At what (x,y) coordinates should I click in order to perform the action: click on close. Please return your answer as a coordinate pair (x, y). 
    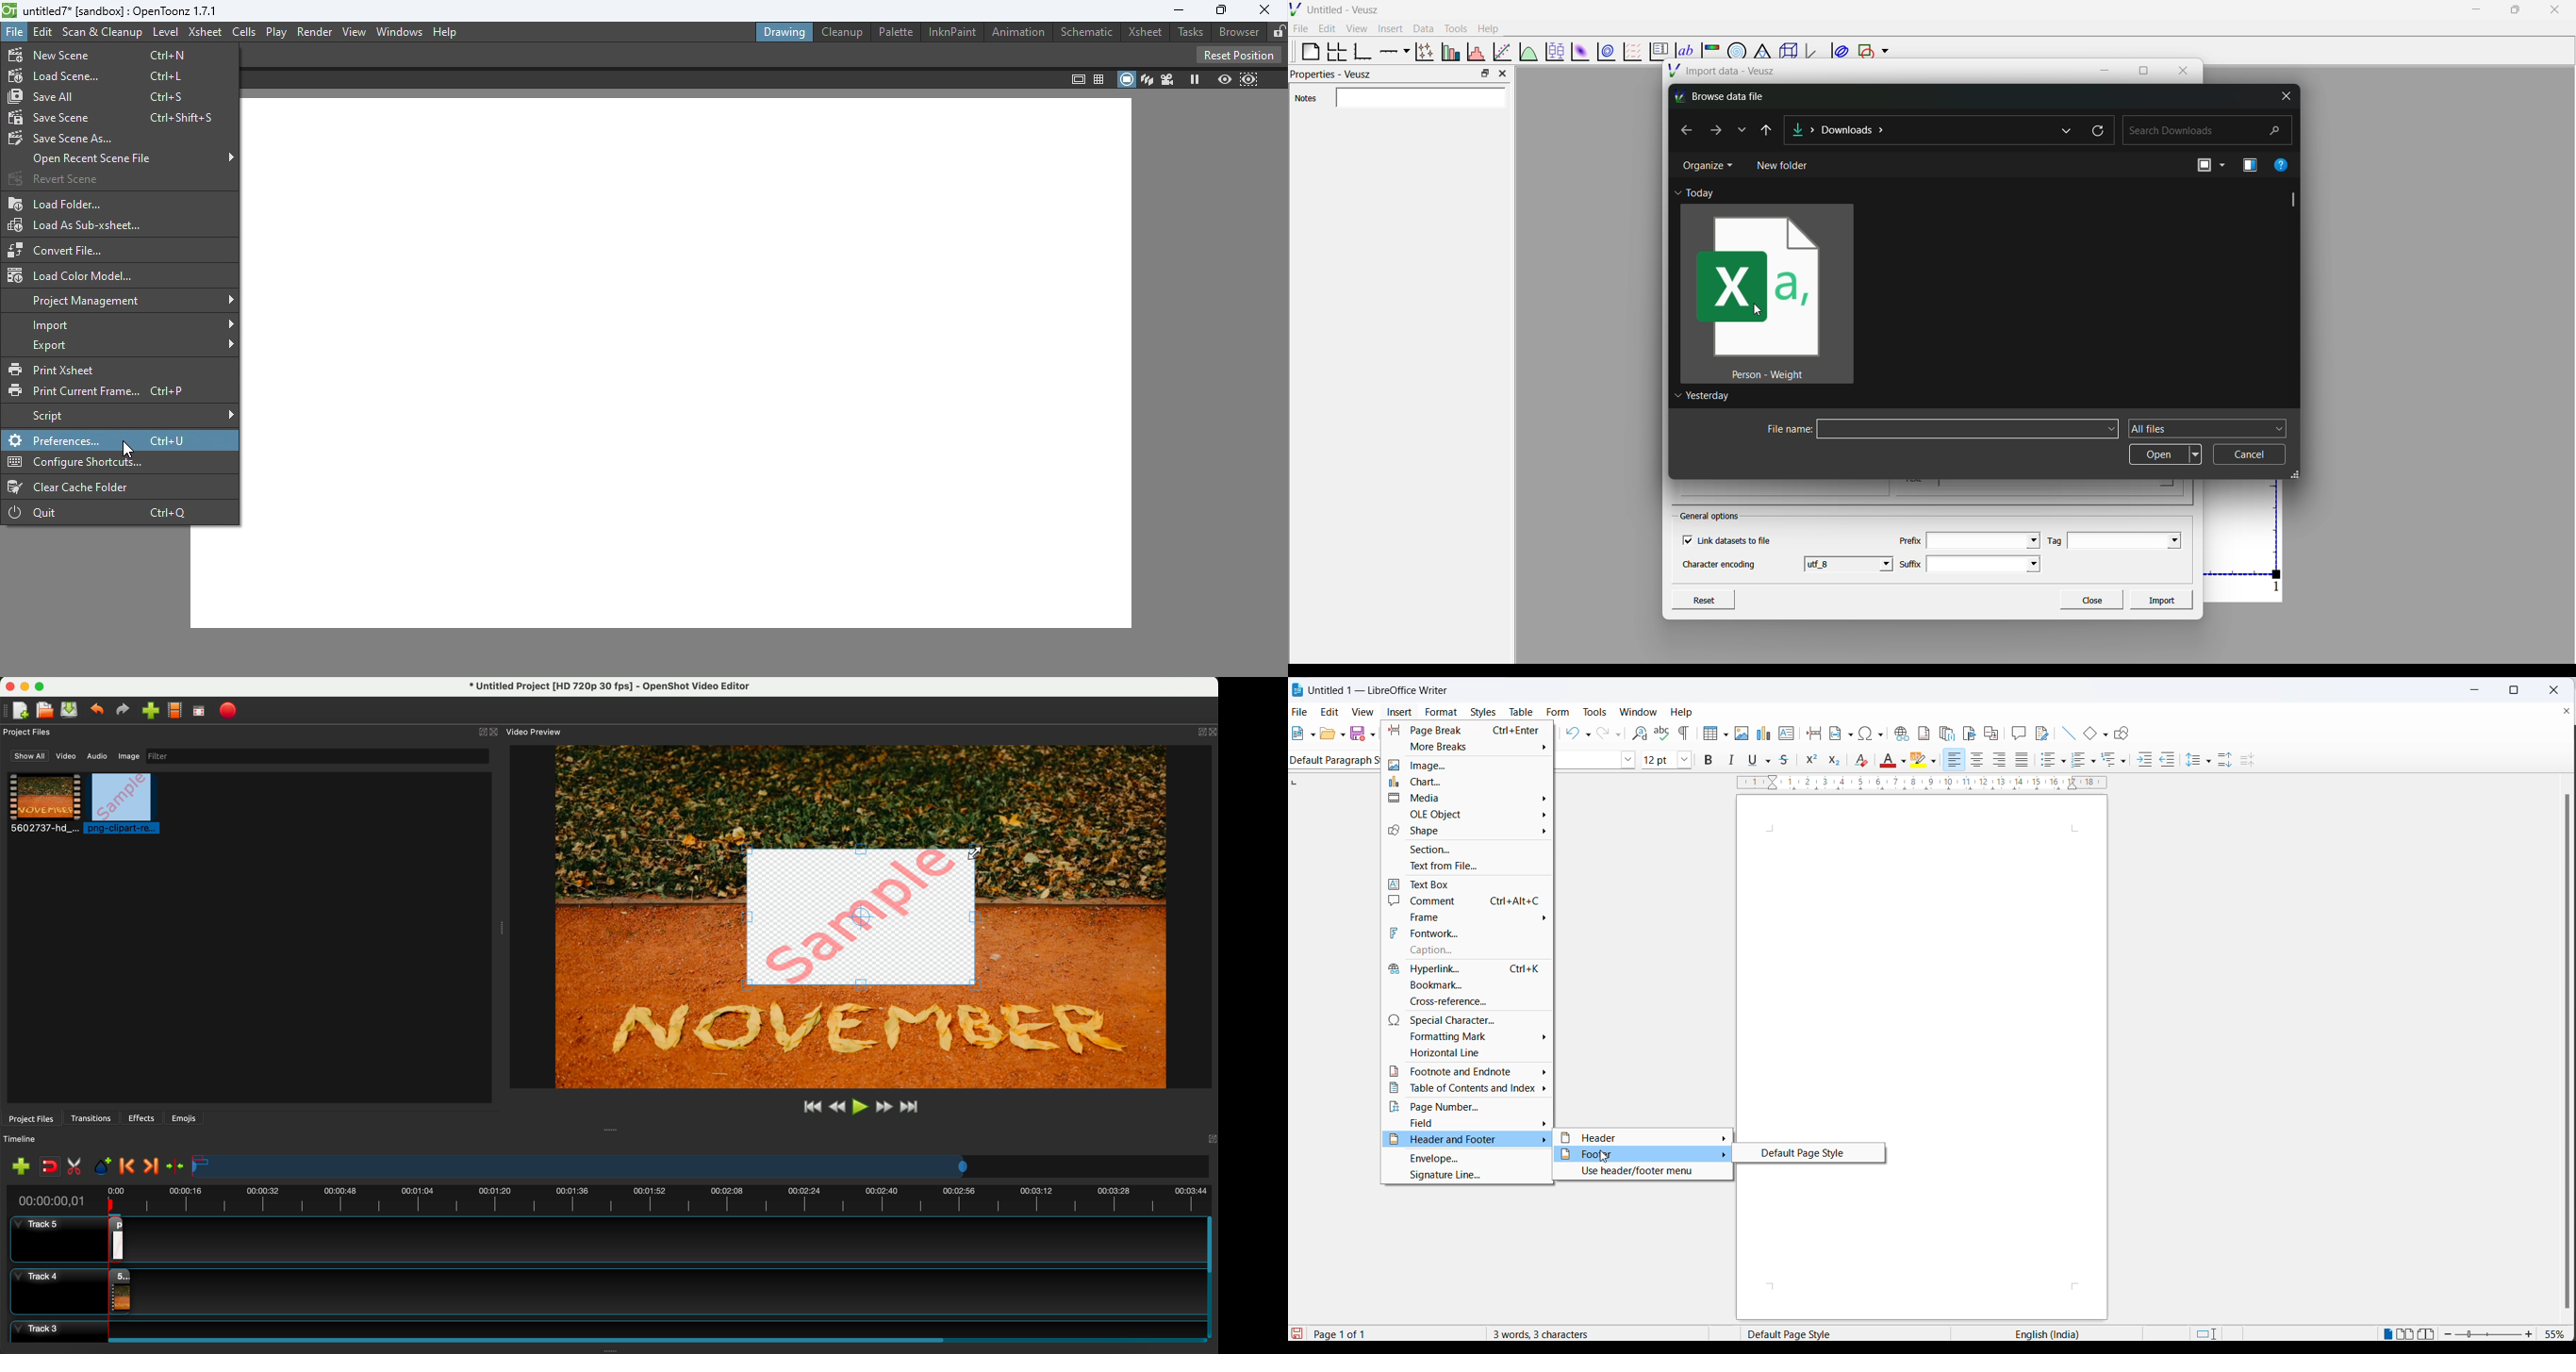
    Looking at the image, I should click on (2558, 689).